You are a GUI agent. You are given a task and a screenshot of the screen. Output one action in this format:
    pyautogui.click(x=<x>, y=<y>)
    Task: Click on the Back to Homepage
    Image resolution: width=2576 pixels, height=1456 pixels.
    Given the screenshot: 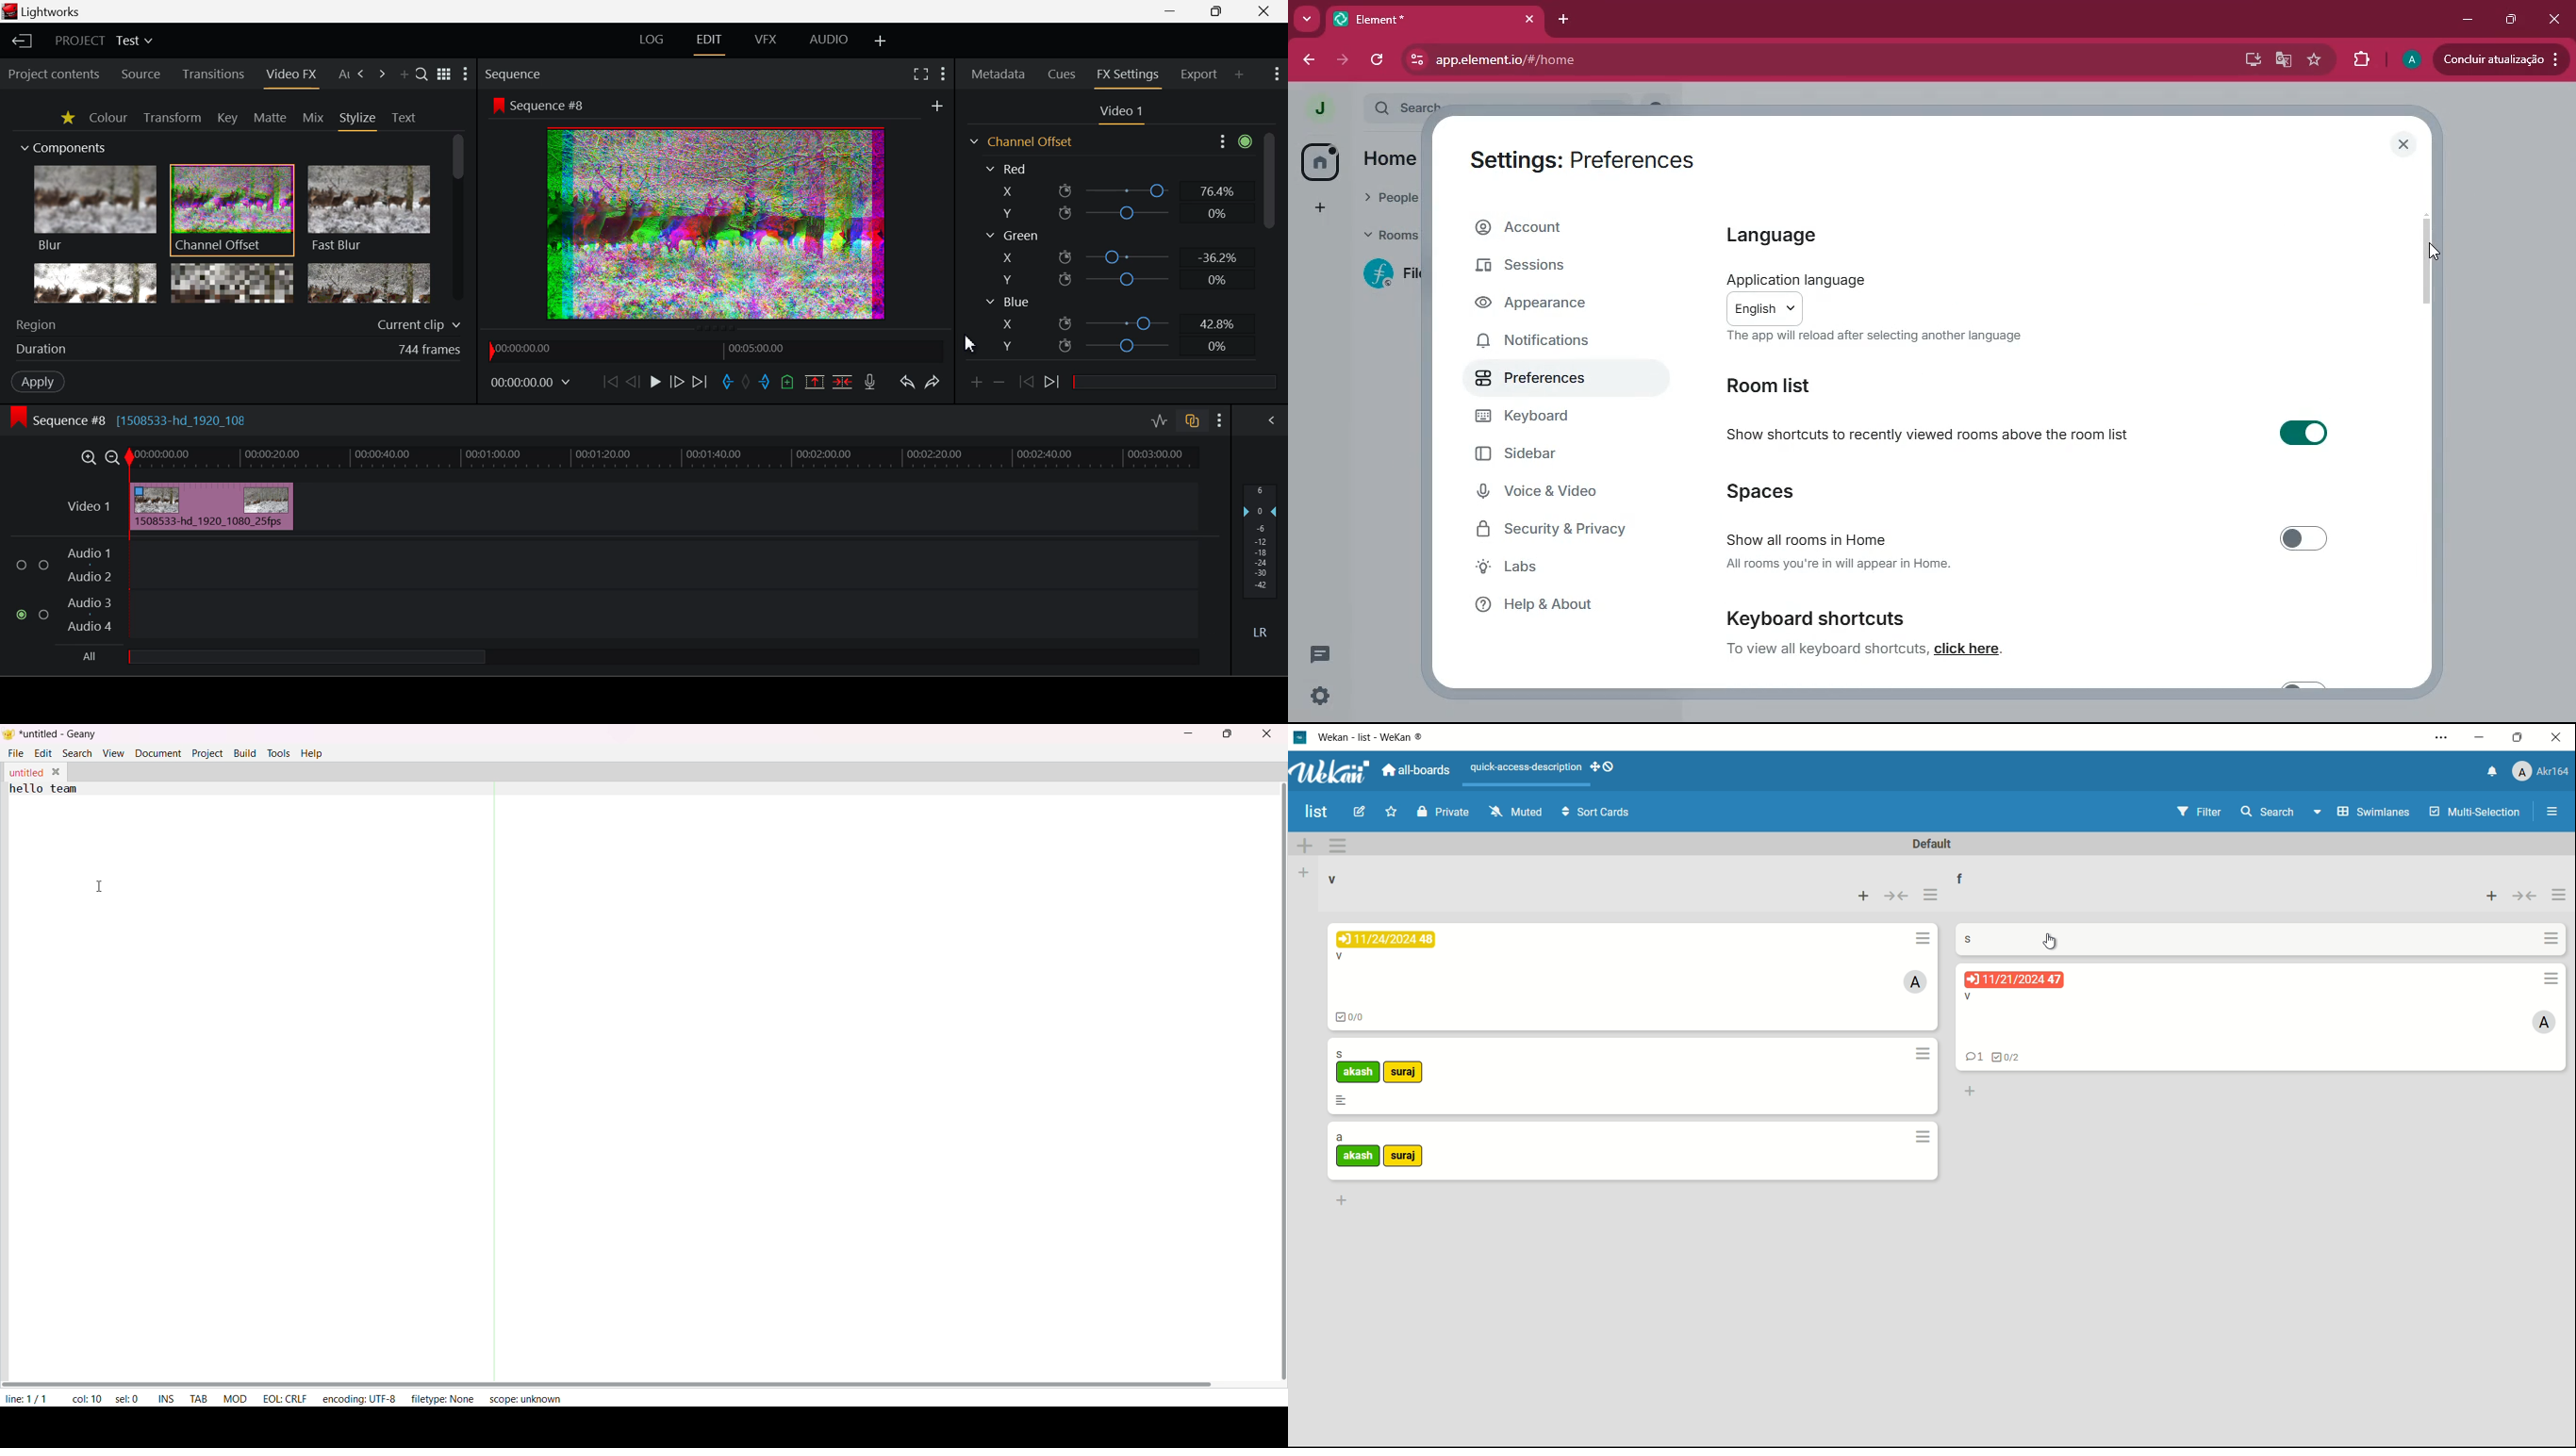 What is the action you would take?
    pyautogui.click(x=21, y=42)
    